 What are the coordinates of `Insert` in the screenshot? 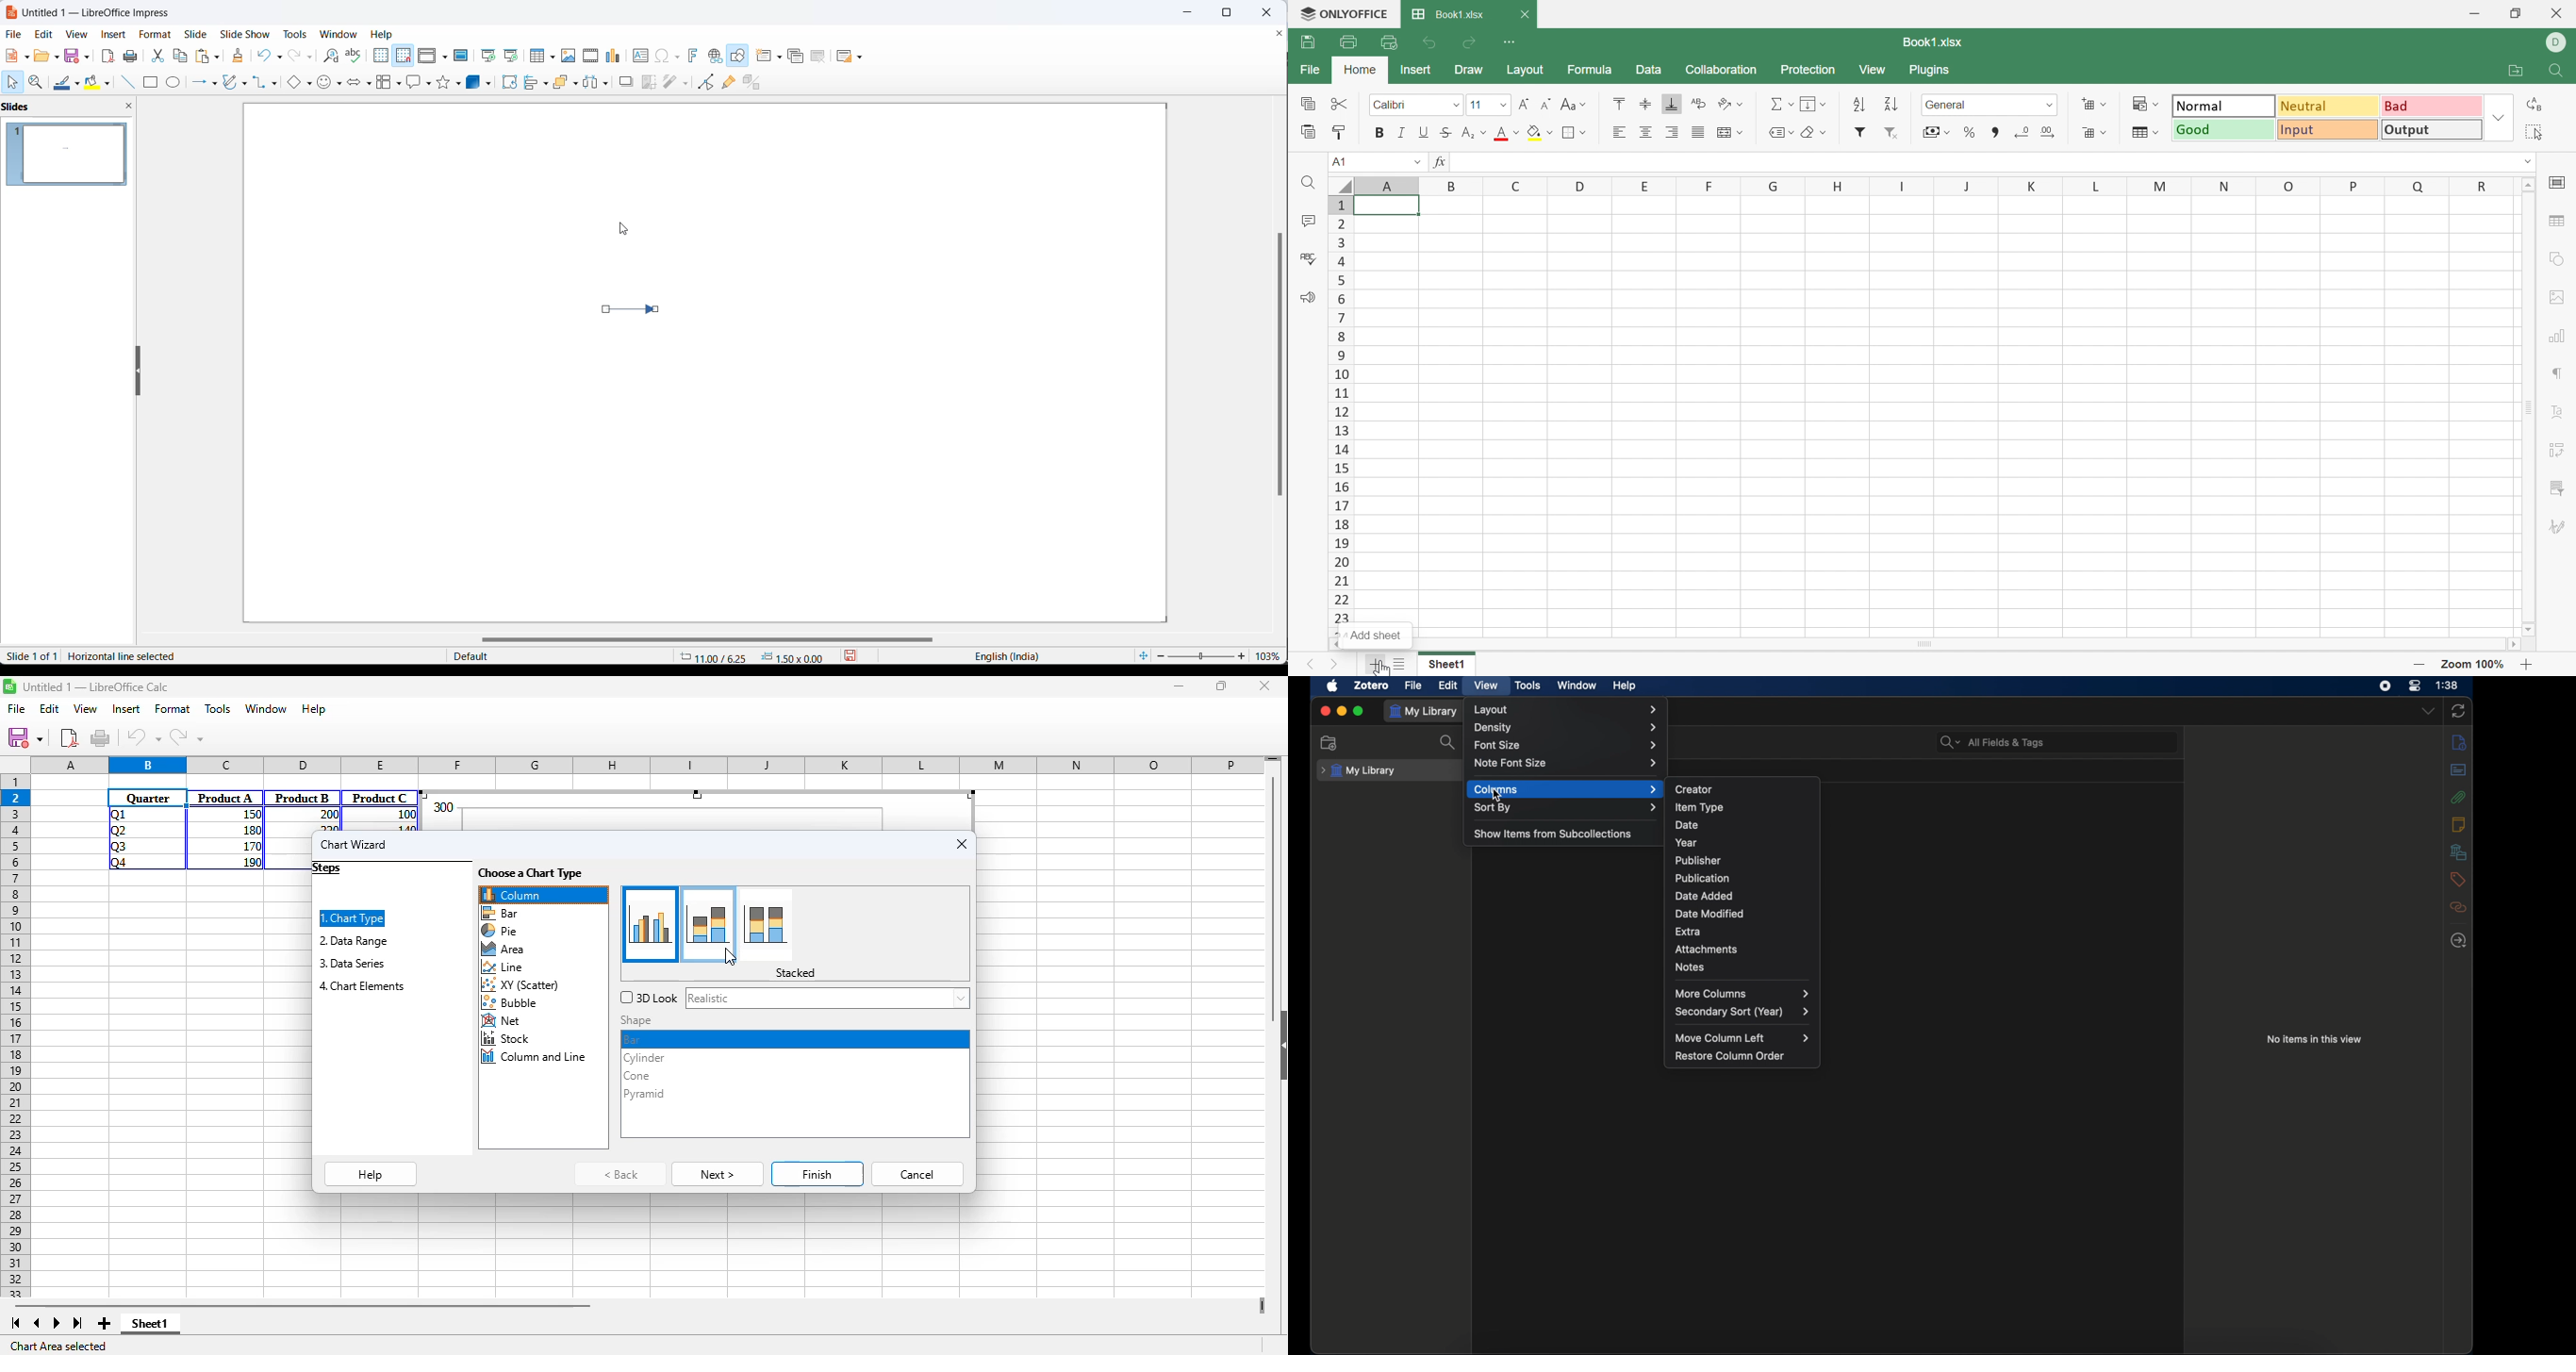 It's located at (1416, 70).